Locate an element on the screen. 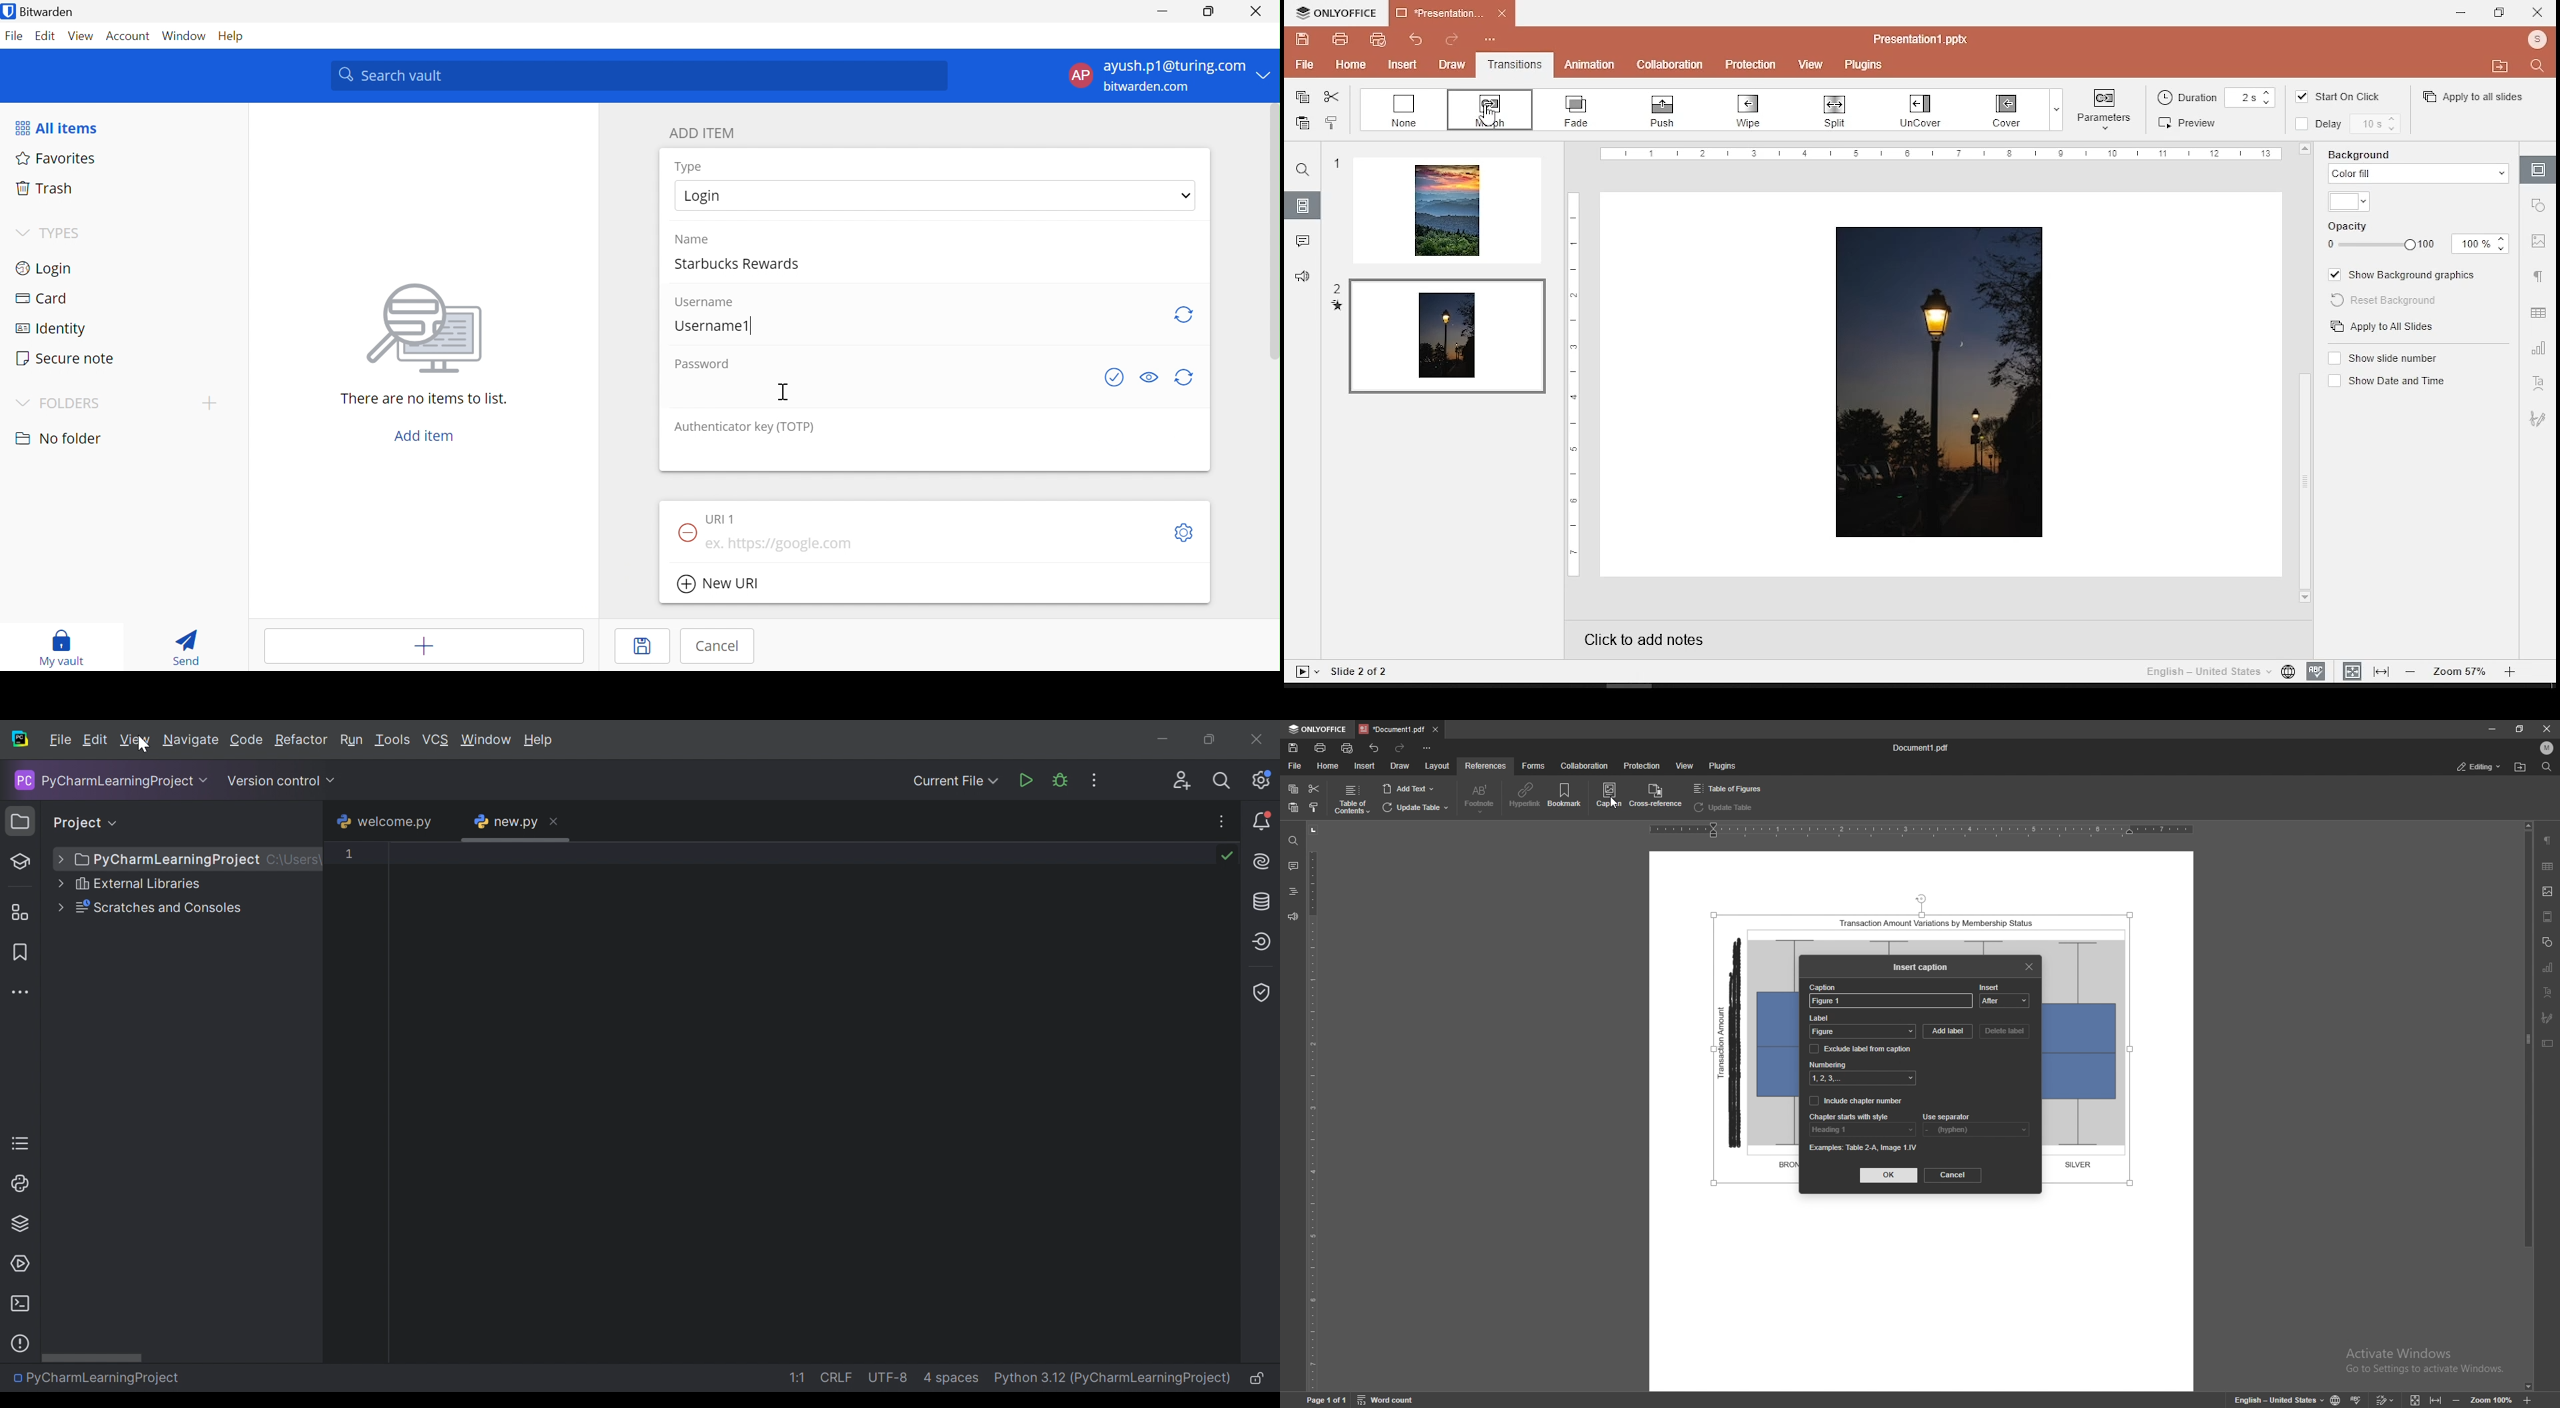 The width and height of the screenshot is (2576, 1428). apply to slides is located at coordinates (2384, 327).